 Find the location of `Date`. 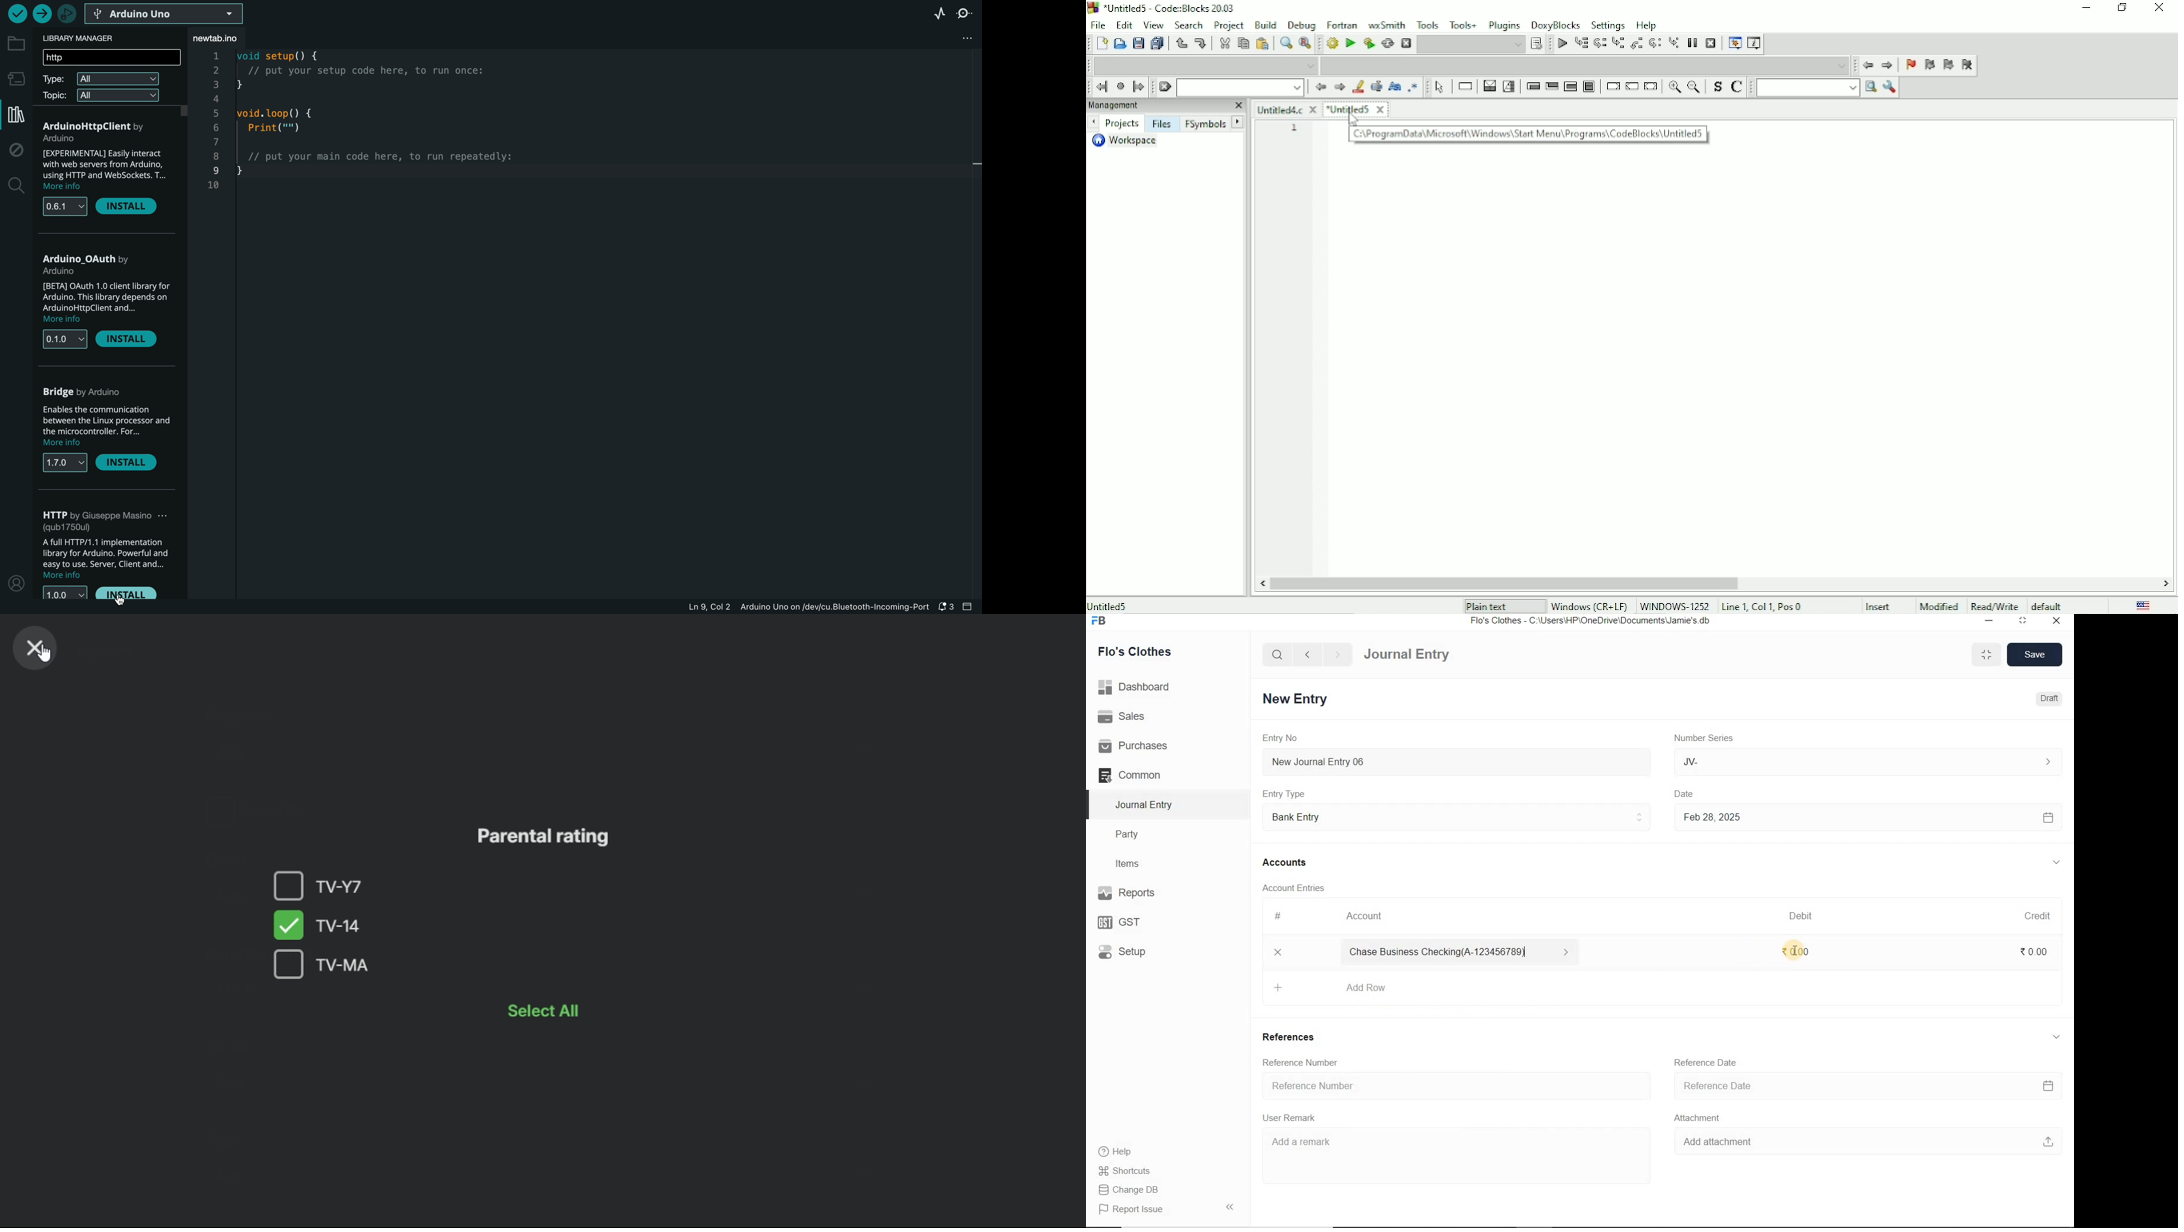

Date is located at coordinates (1692, 792).